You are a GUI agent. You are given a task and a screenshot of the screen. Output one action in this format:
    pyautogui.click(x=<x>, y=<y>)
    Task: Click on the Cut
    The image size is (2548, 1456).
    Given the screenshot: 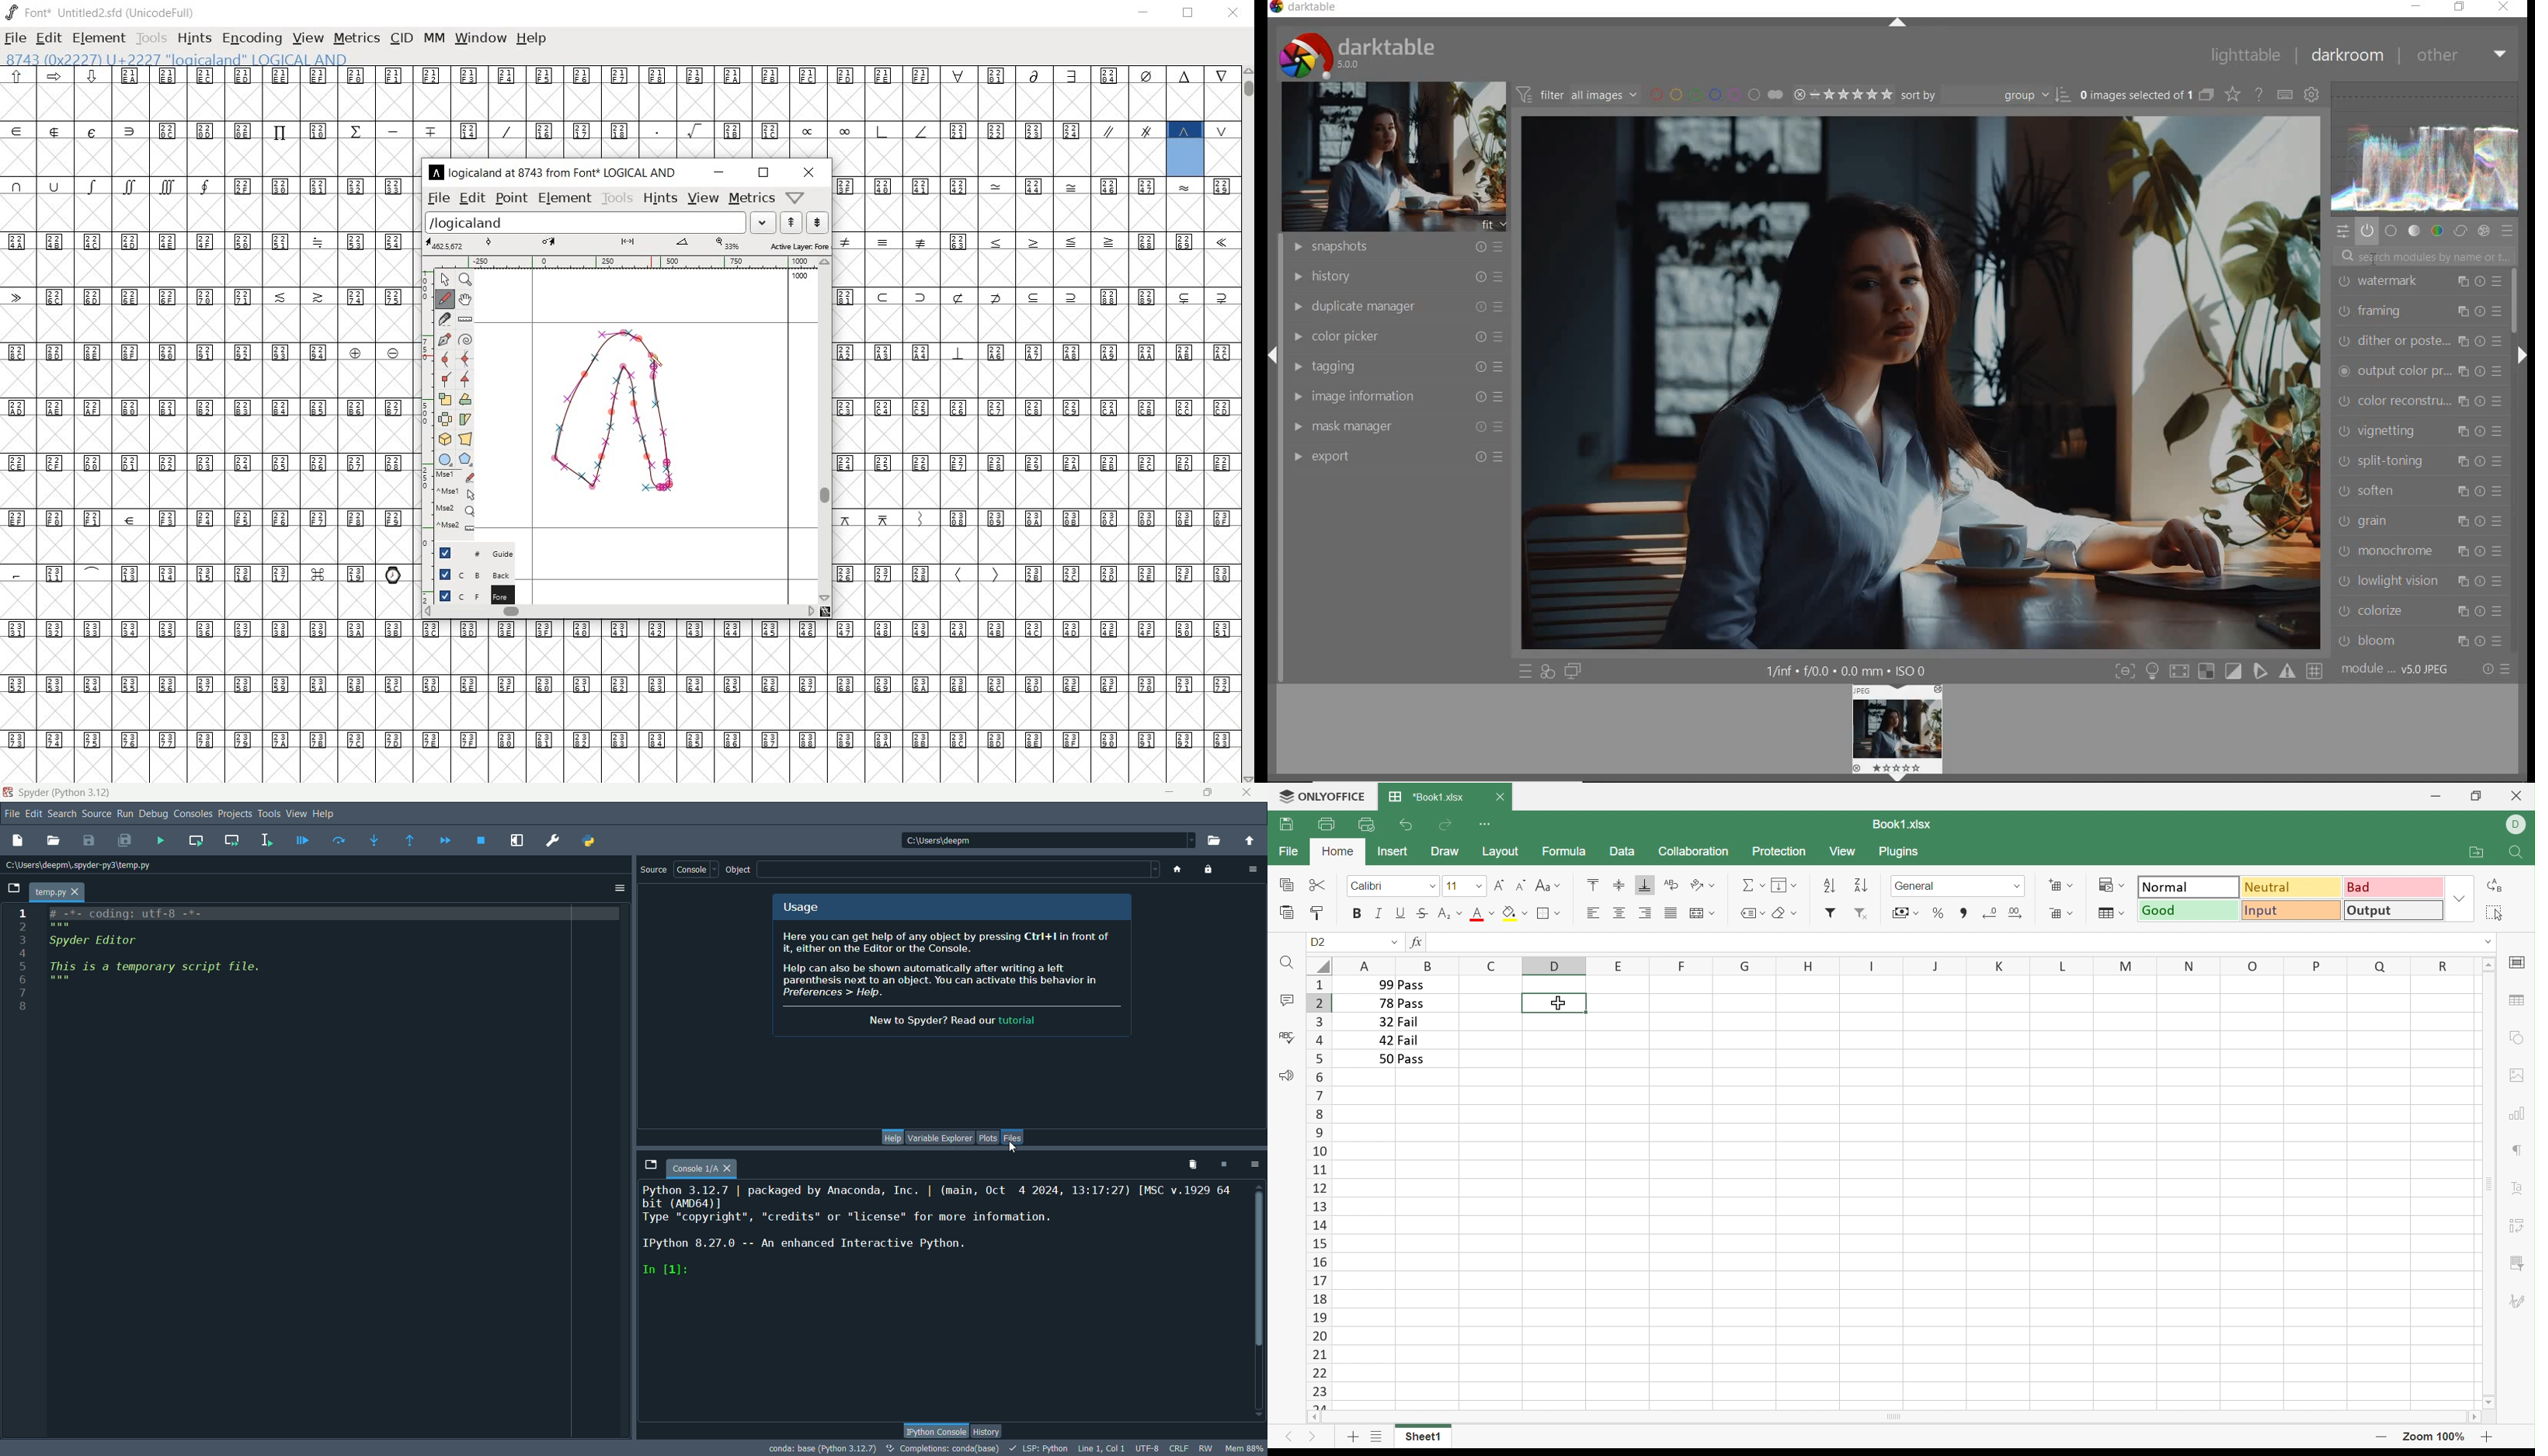 What is the action you would take?
    pyautogui.click(x=1318, y=886)
    